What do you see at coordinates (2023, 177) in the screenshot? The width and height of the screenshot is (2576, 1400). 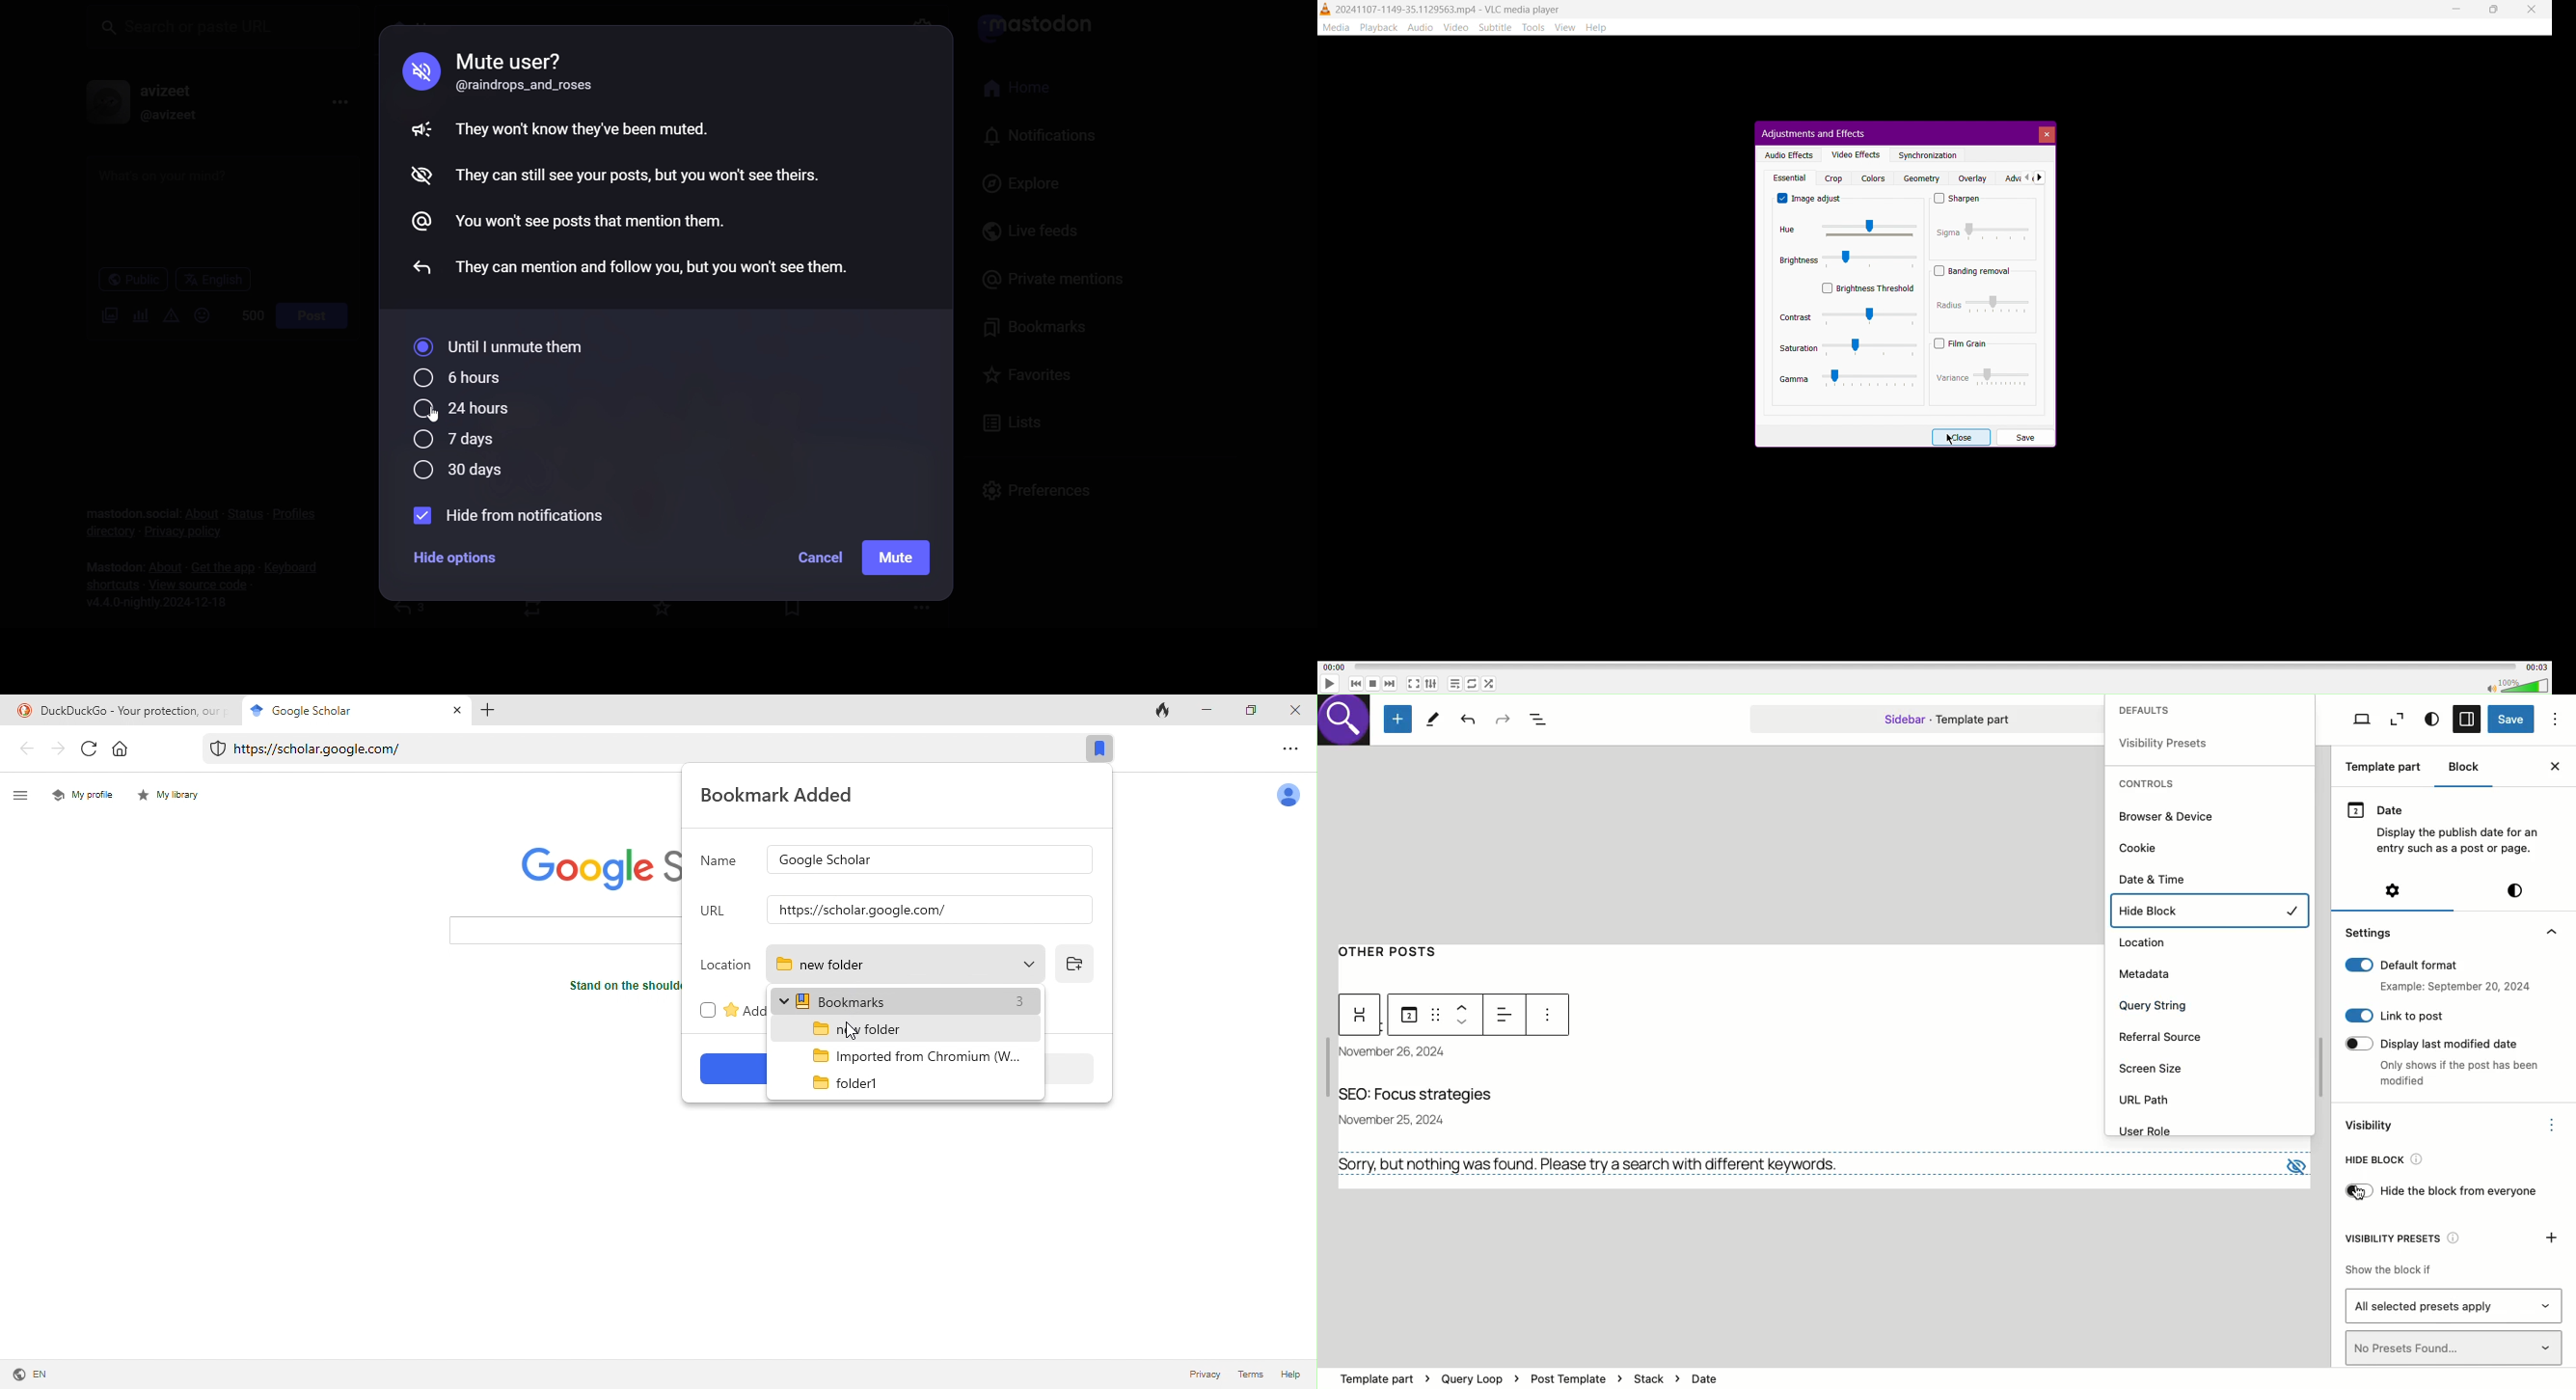 I see `Advanced` at bounding box center [2023, 177].